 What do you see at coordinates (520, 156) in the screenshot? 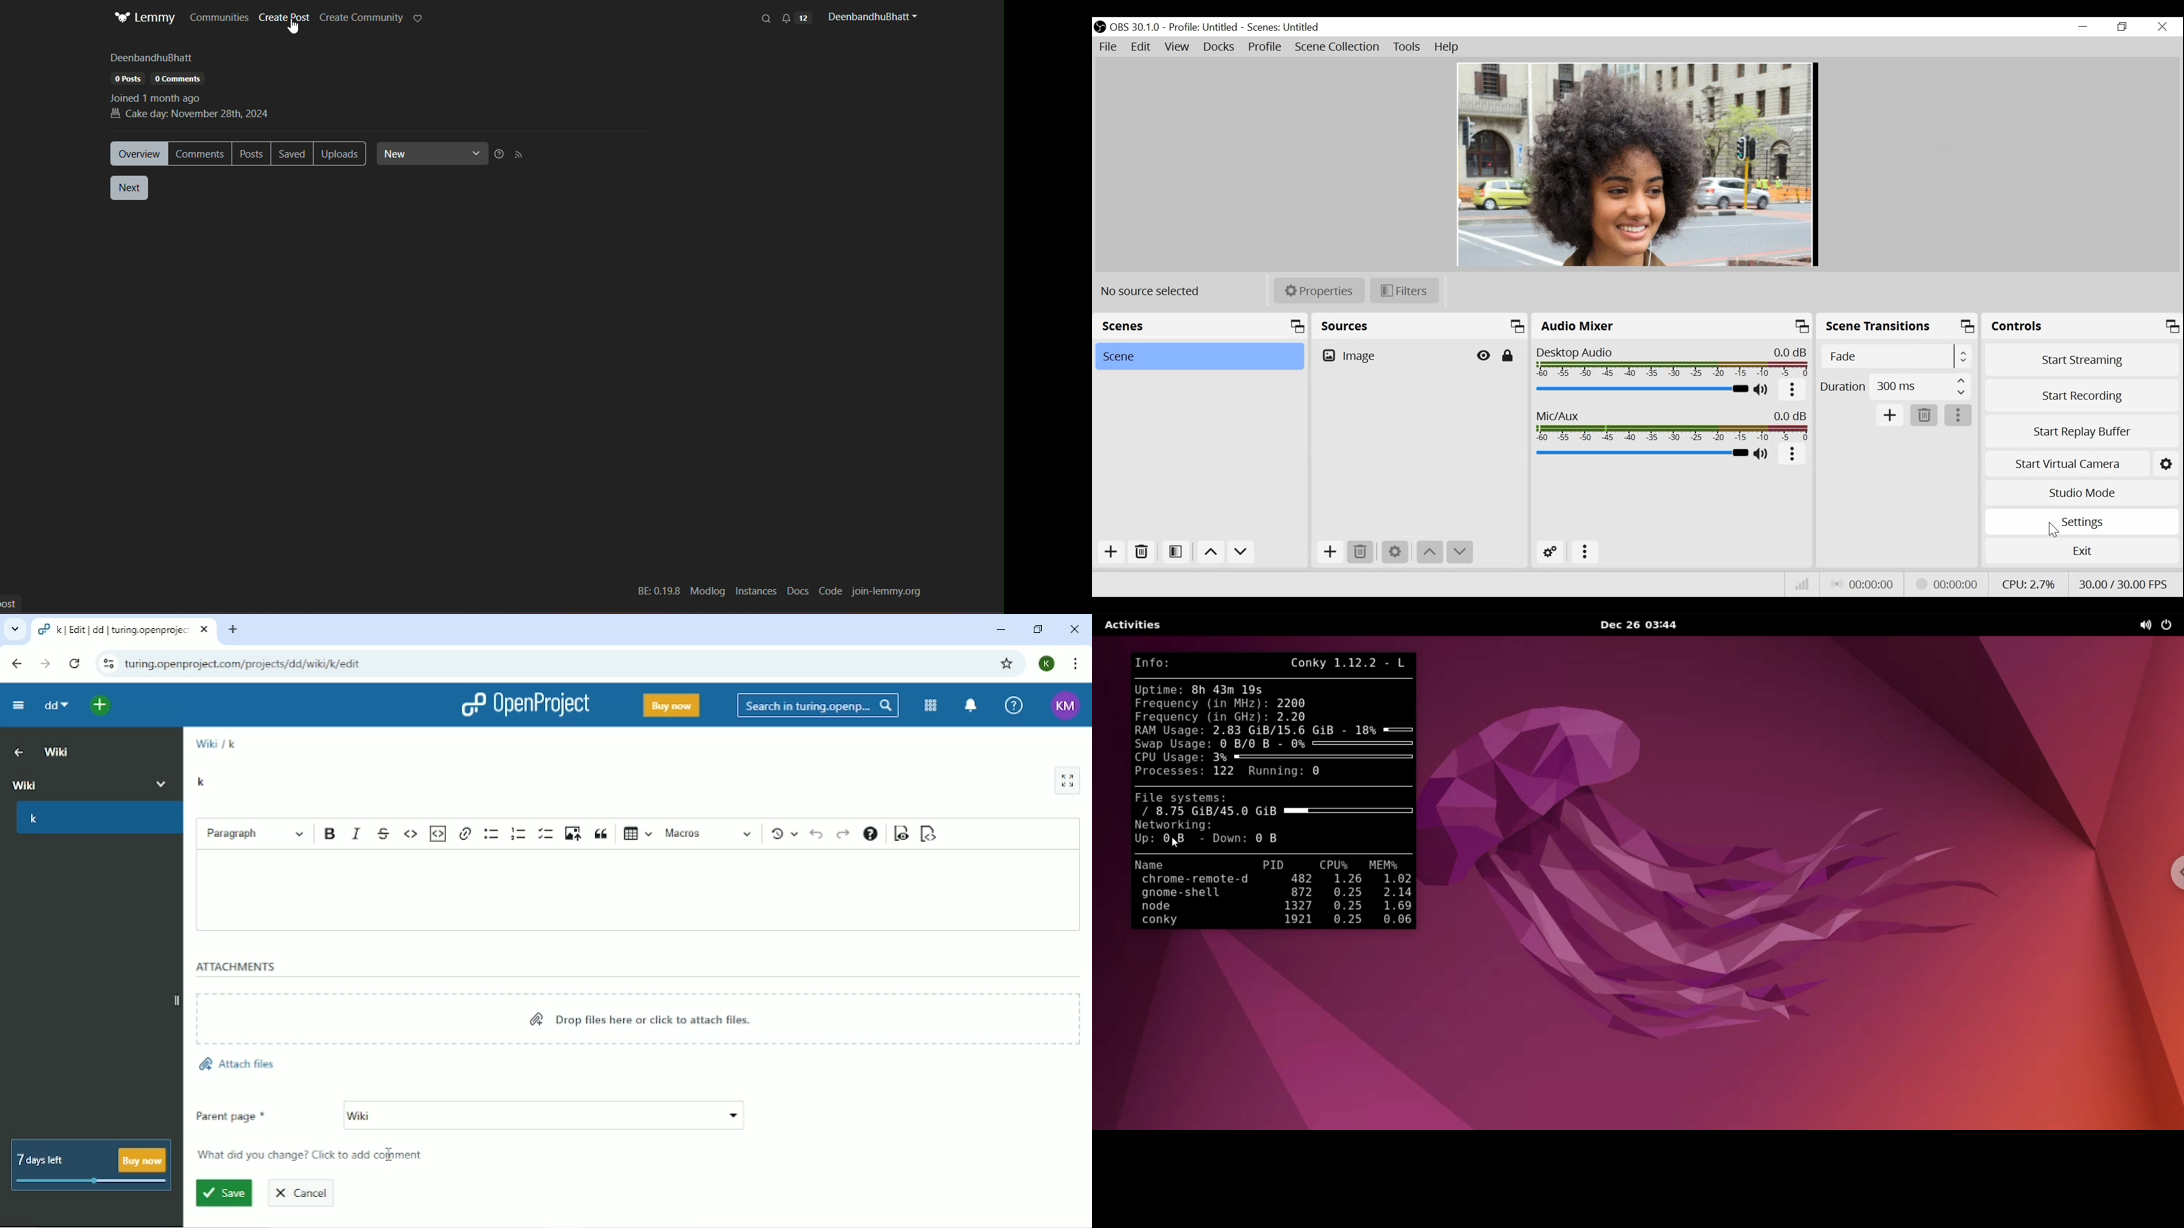
I see `signal` at bounding box center [520, 156].